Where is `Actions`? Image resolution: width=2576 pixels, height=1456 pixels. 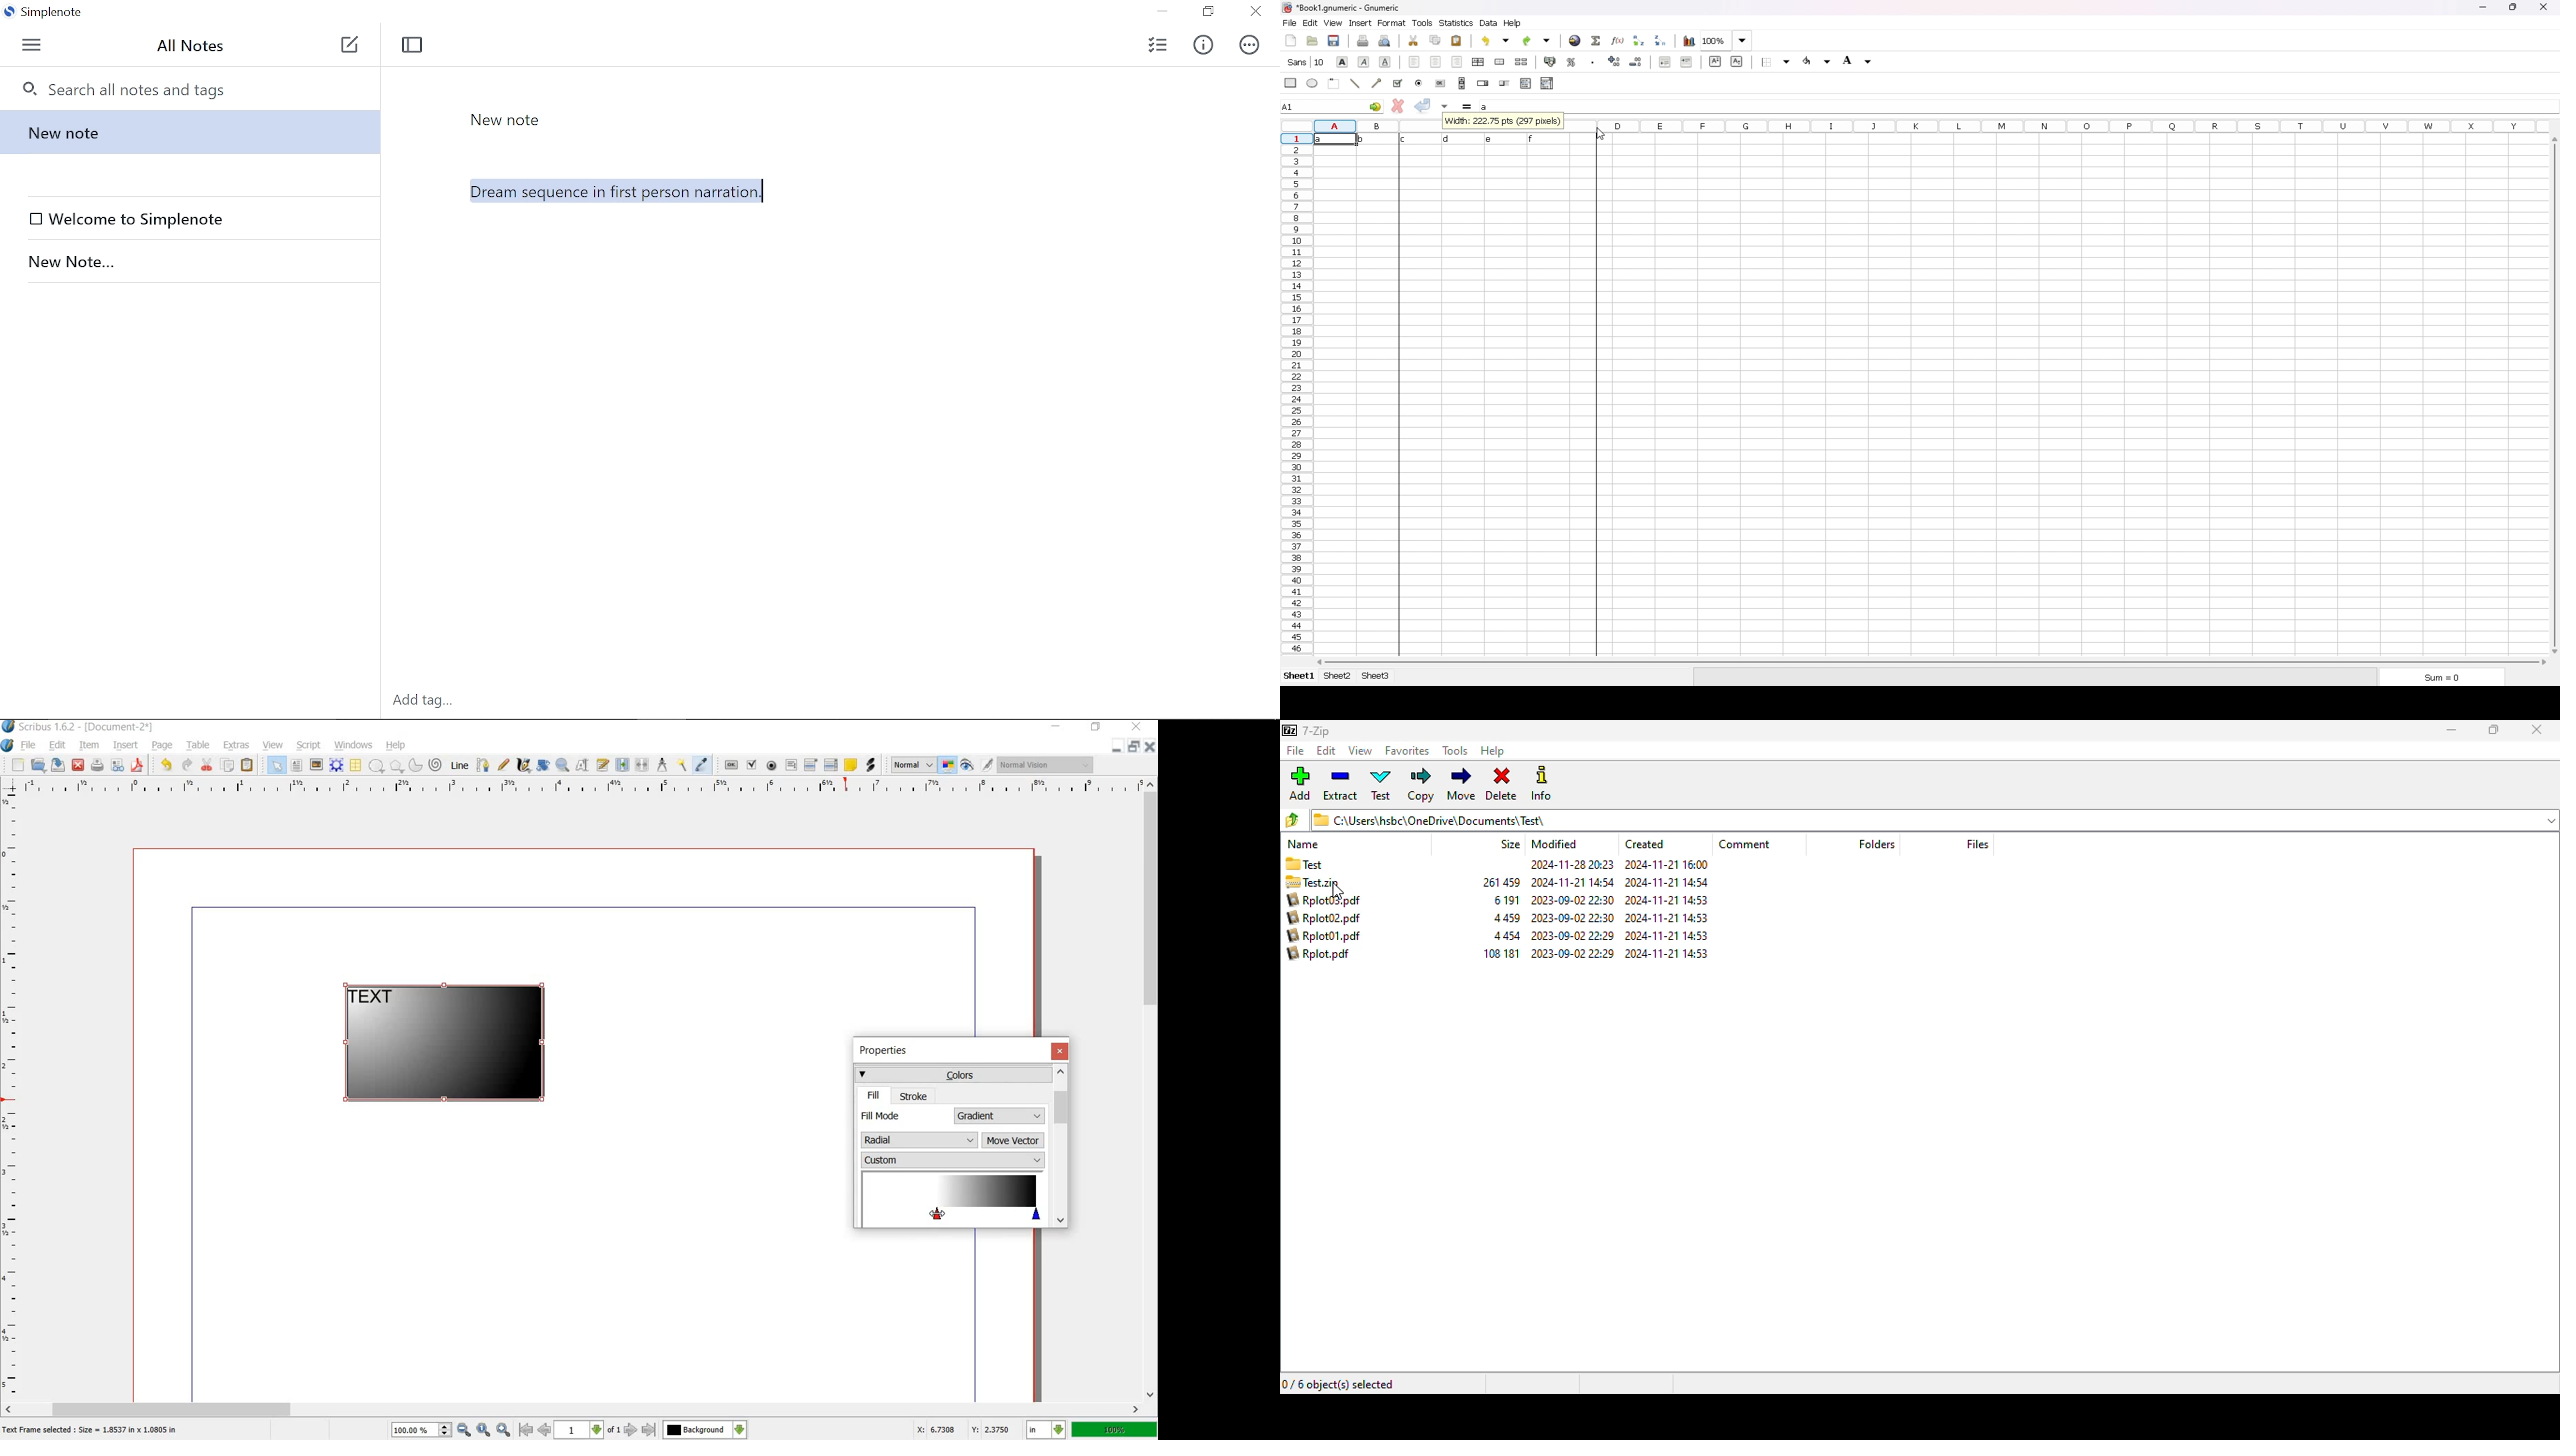
Actions is located at coordinates (1250, 45).